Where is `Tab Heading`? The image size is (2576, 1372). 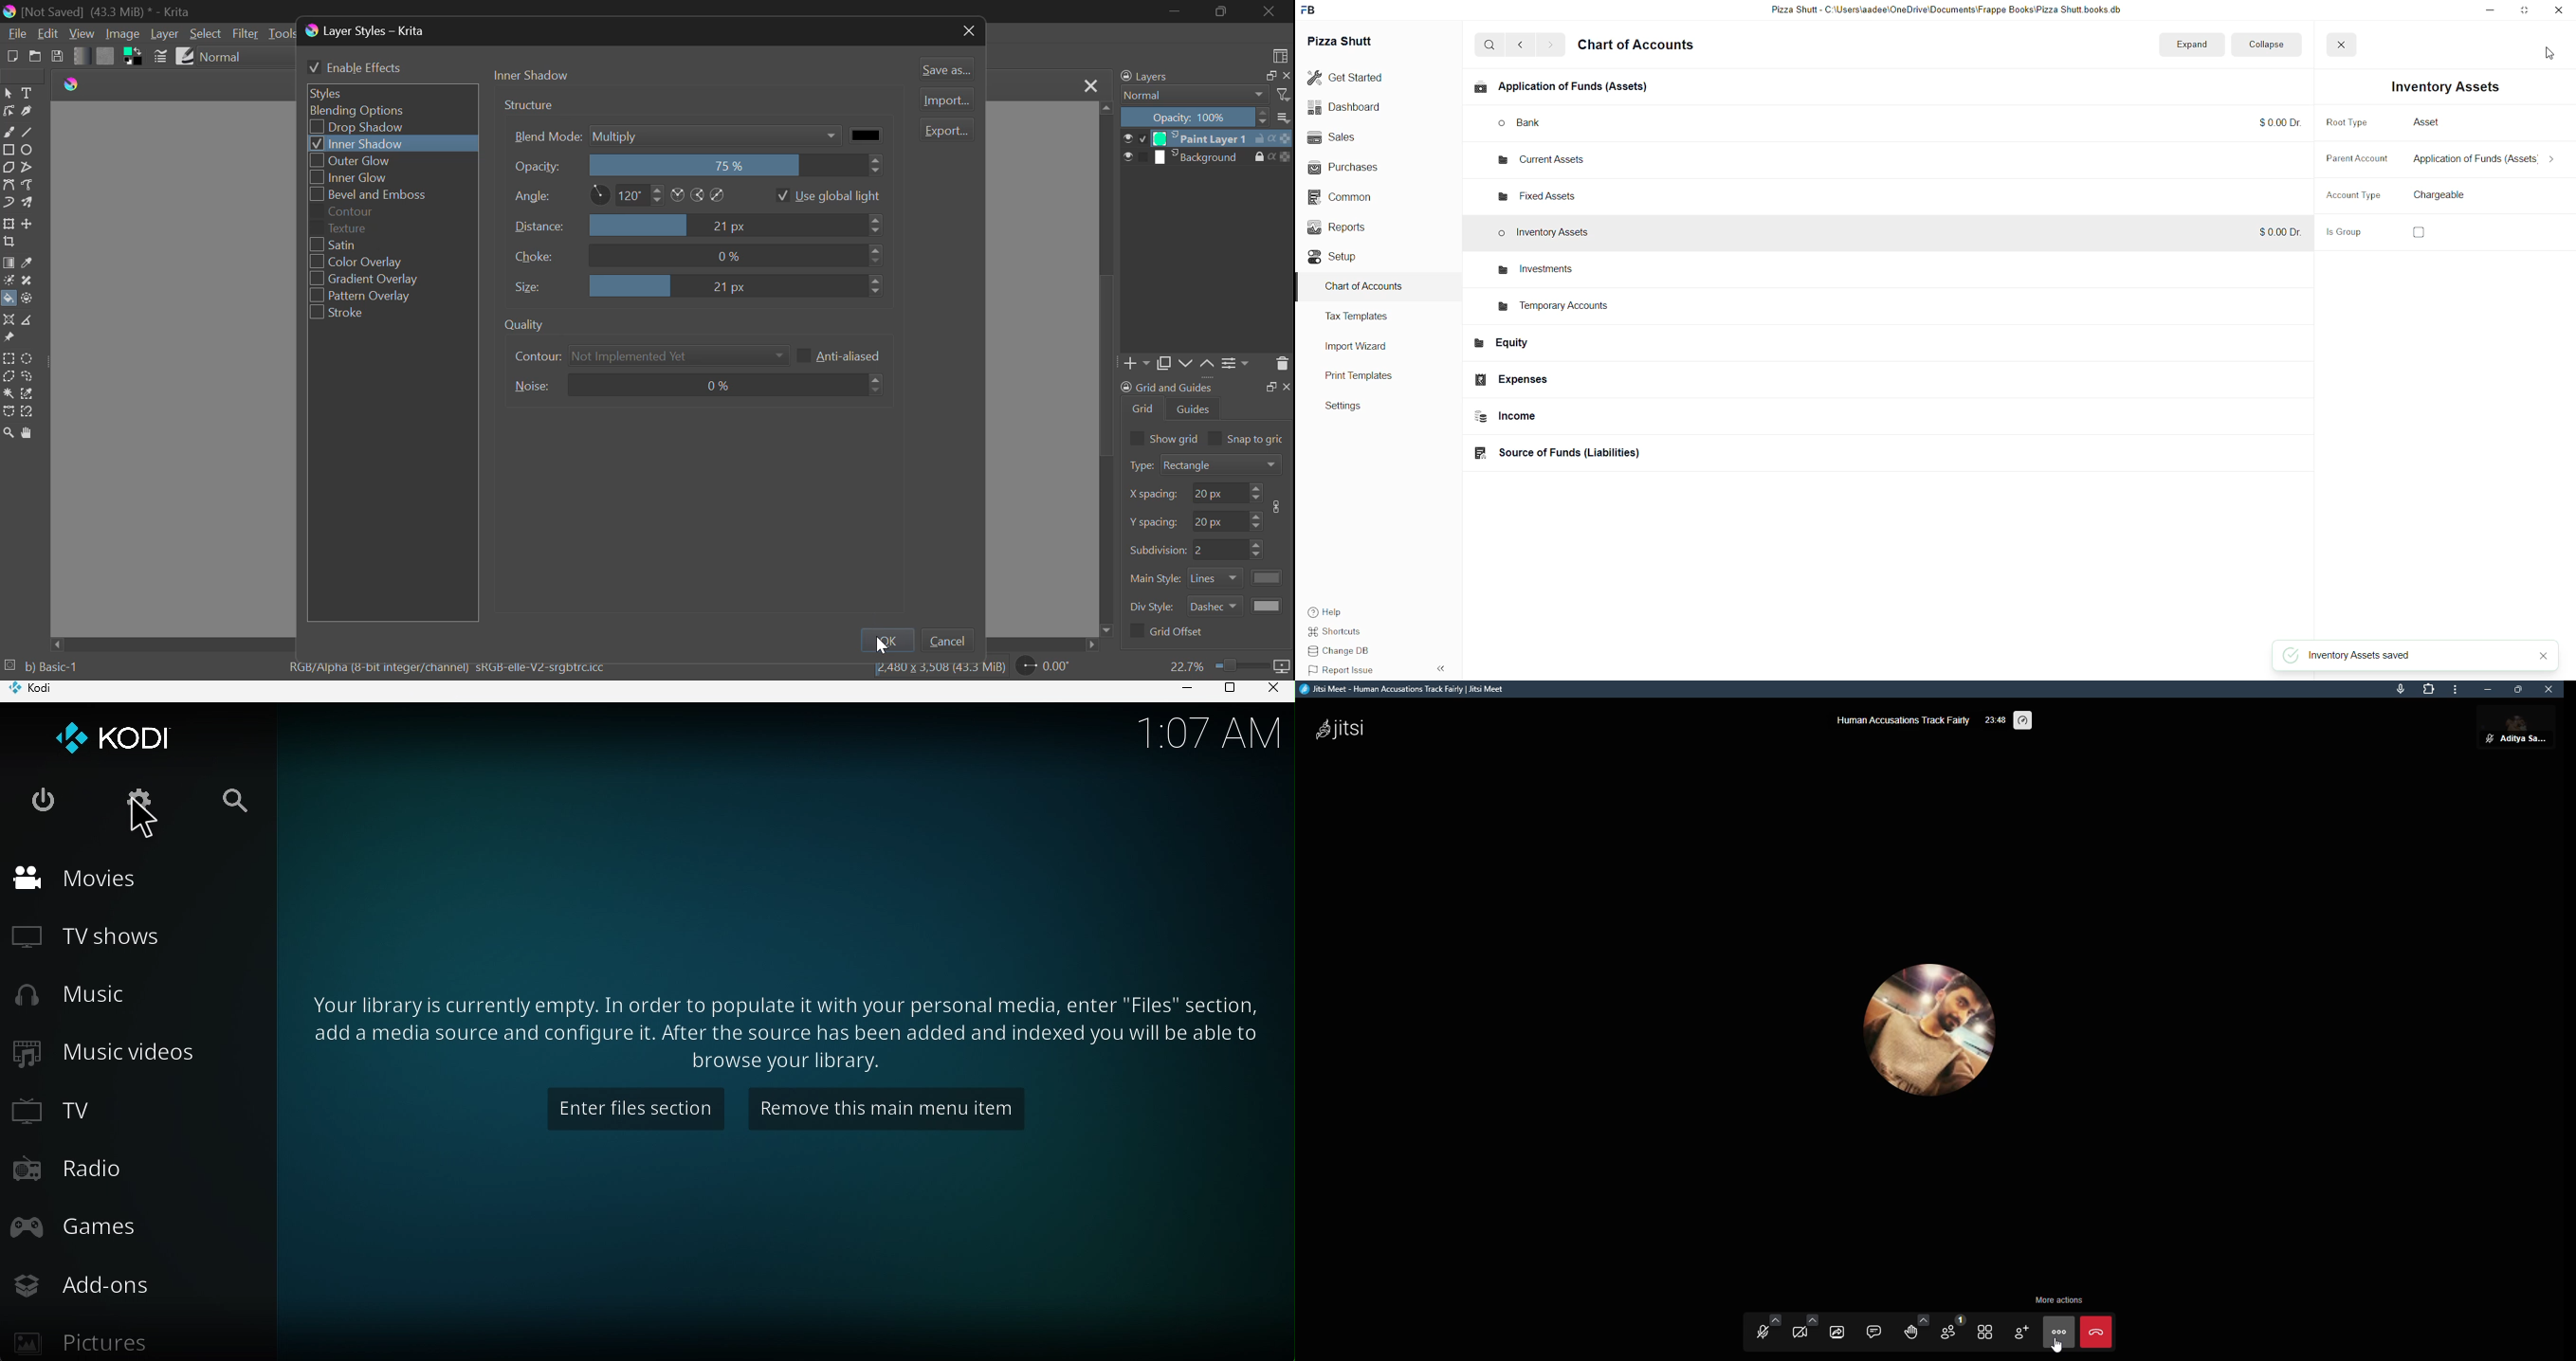
Tab Heading is located at coordinates (533, 77).